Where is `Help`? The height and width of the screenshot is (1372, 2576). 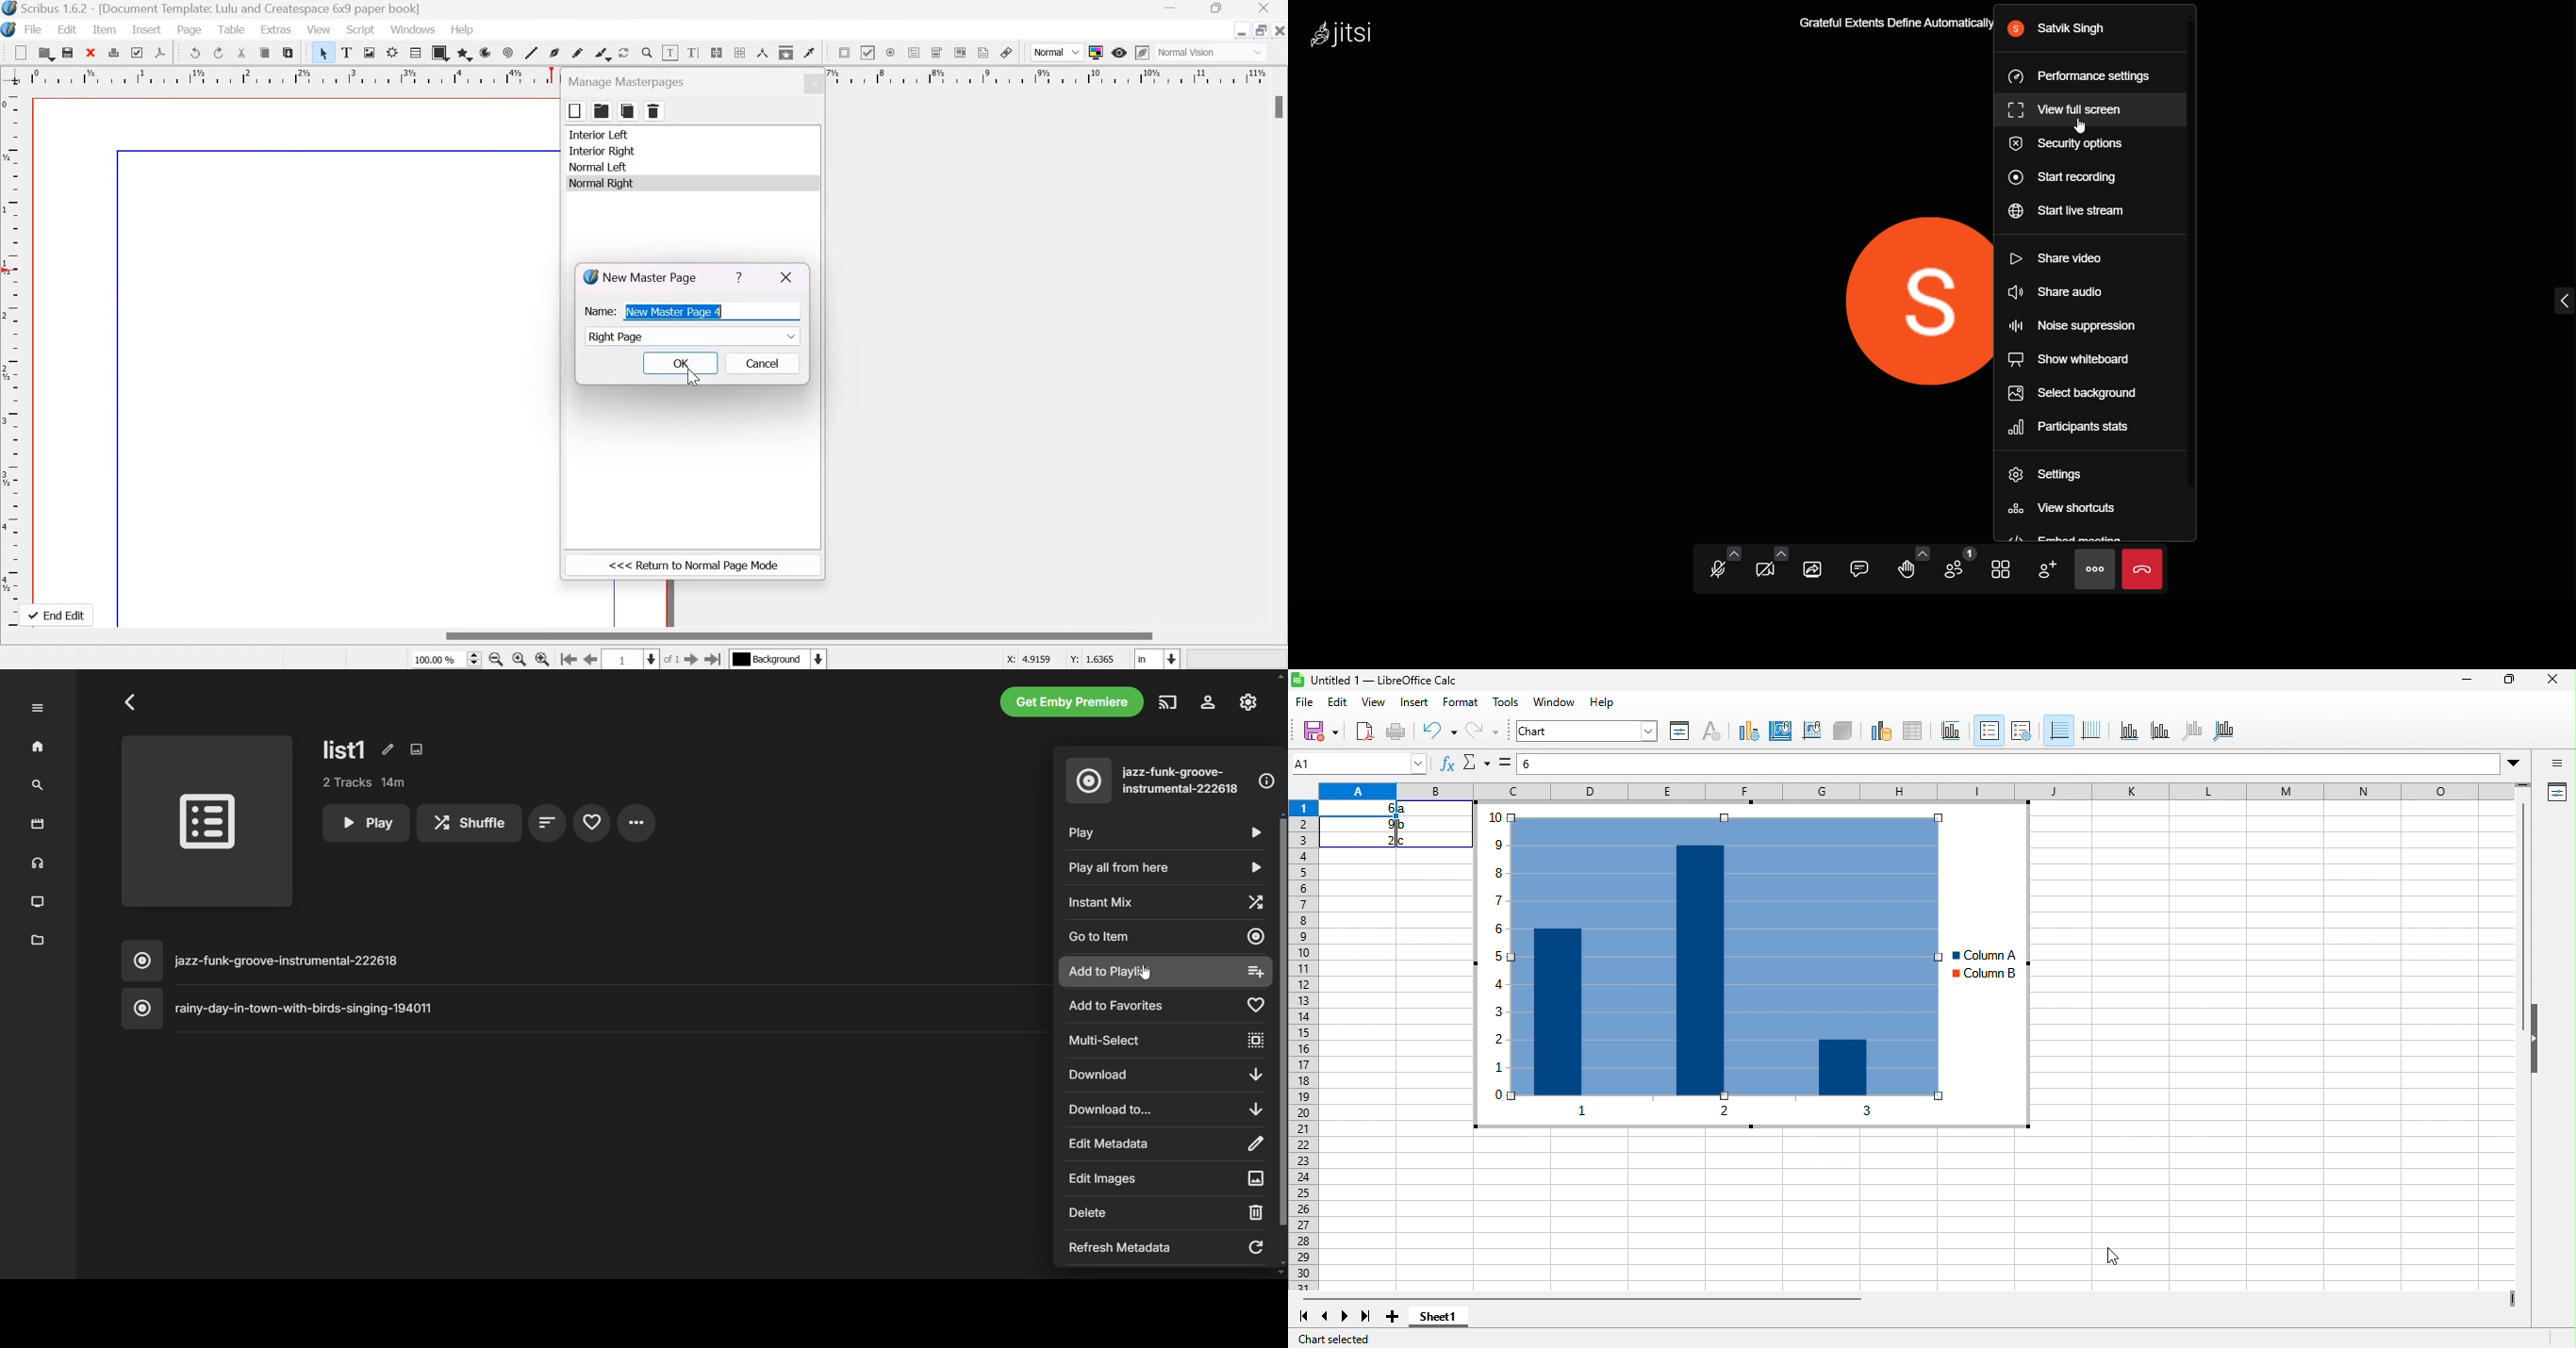 Help is located at coordinates (464, 29).